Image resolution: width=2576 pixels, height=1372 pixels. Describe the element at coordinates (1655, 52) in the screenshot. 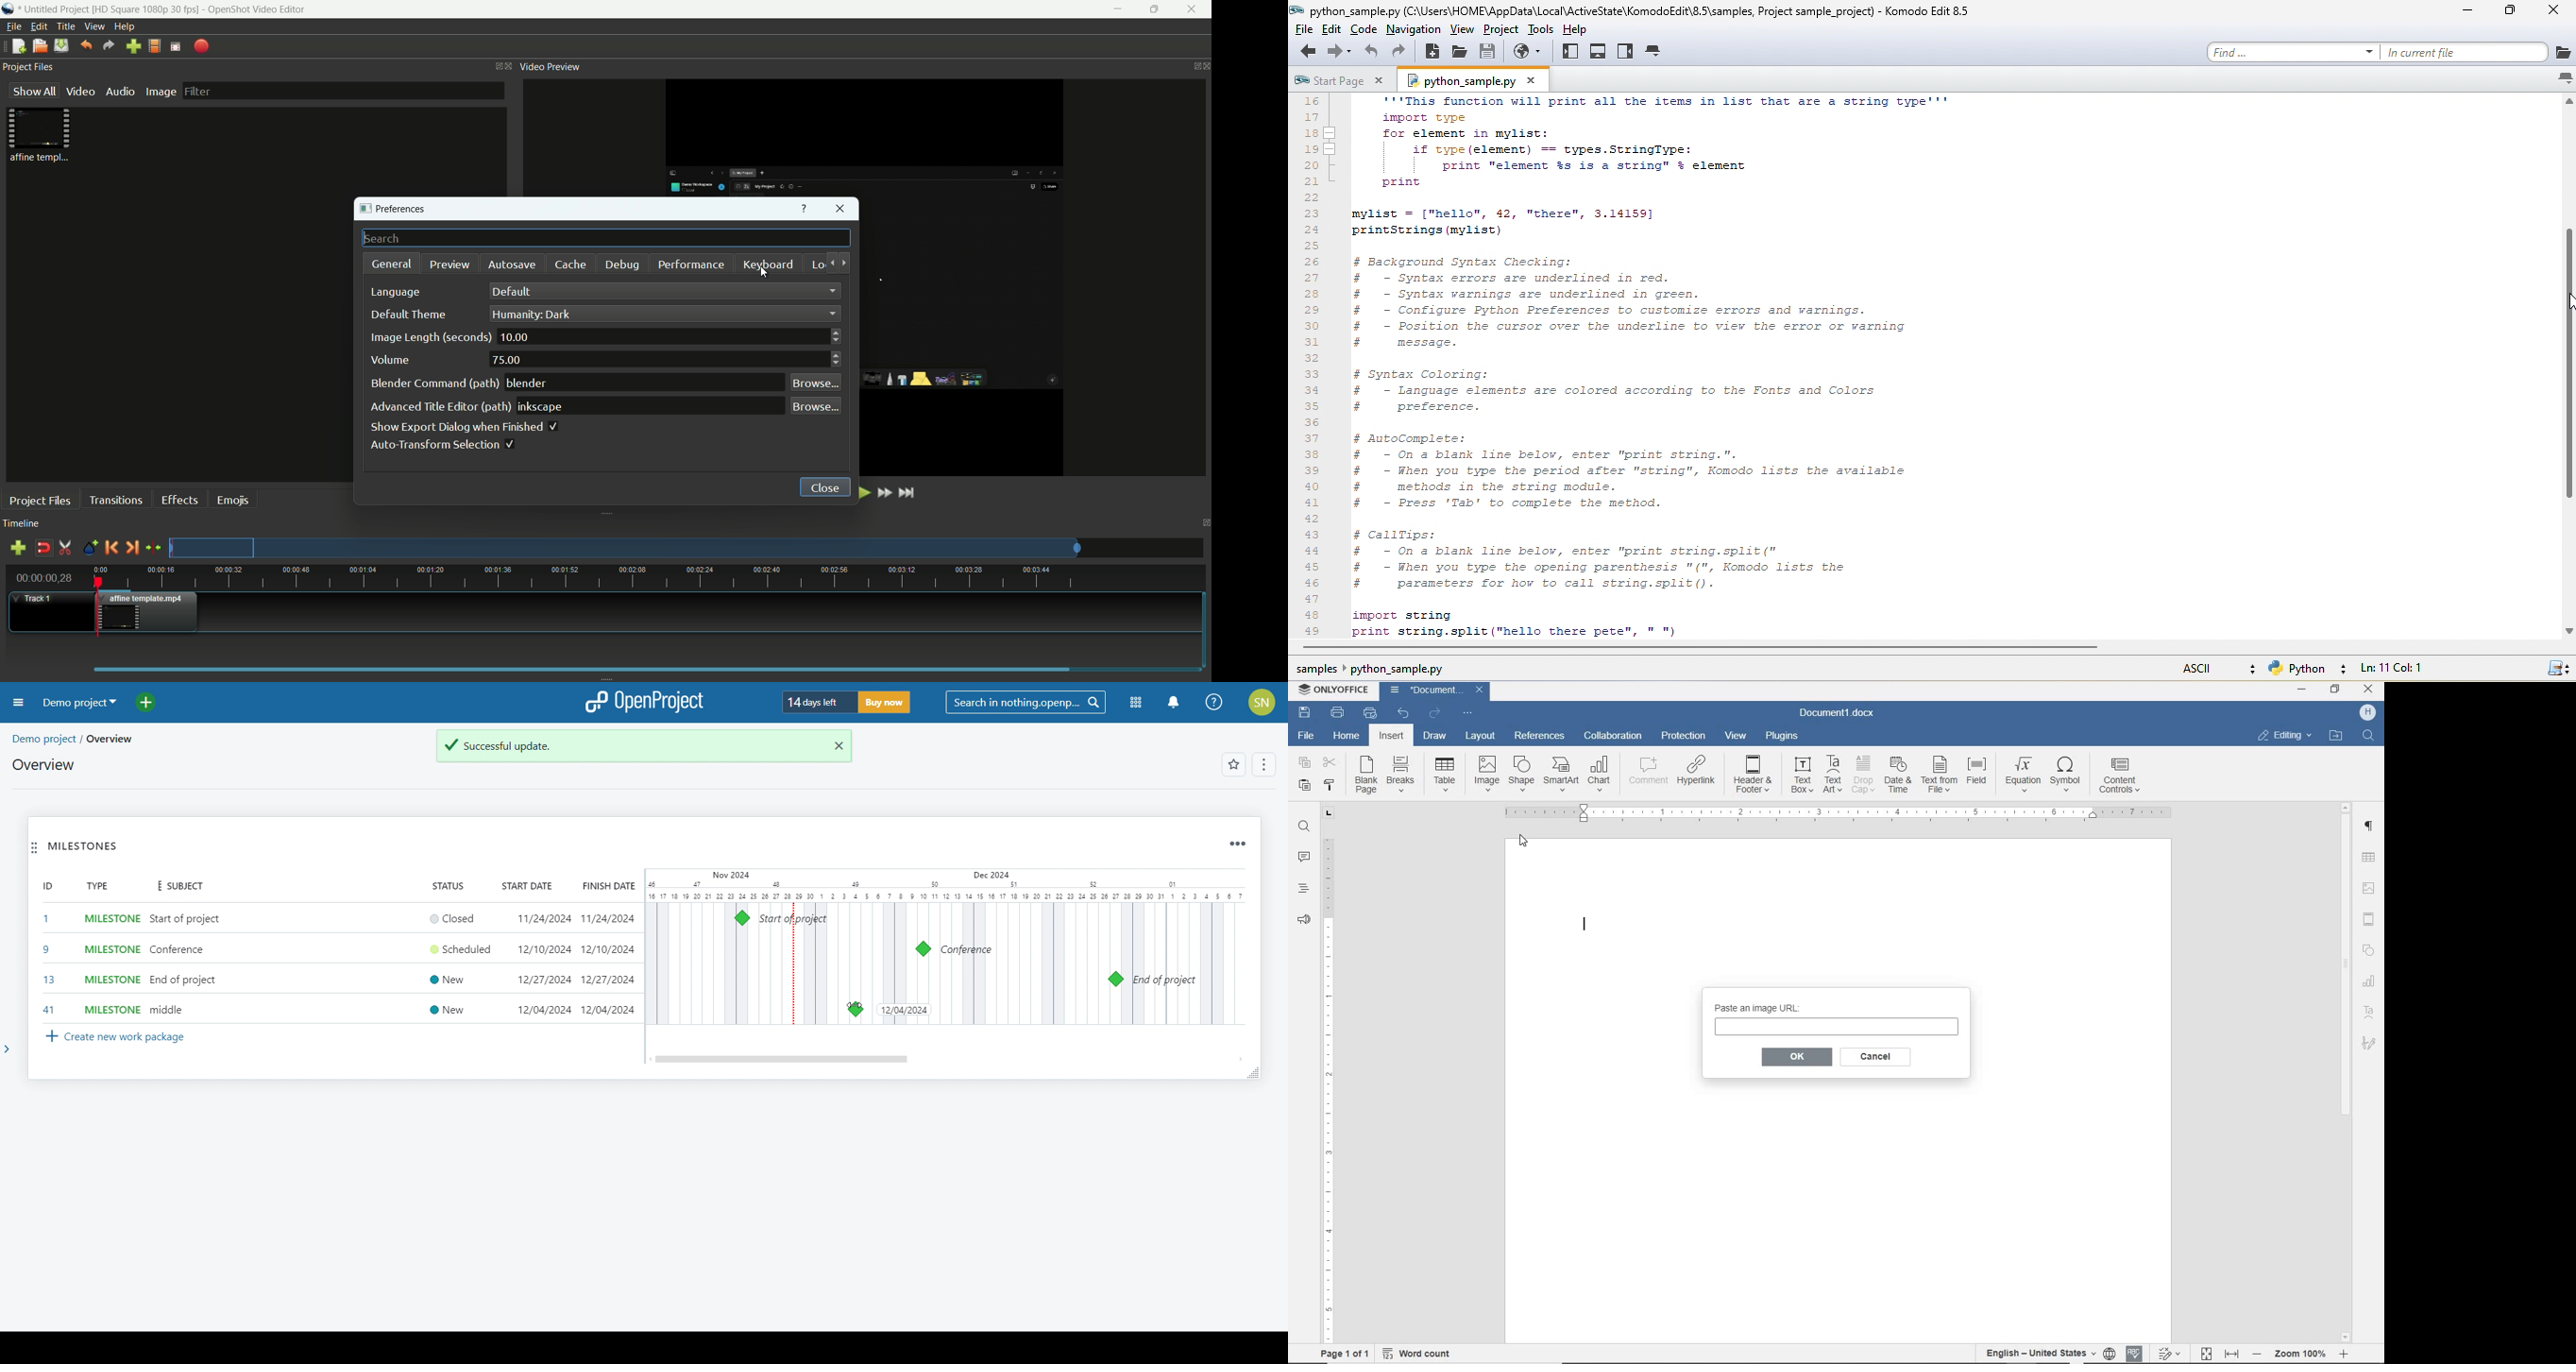

I see `tab` at that location.